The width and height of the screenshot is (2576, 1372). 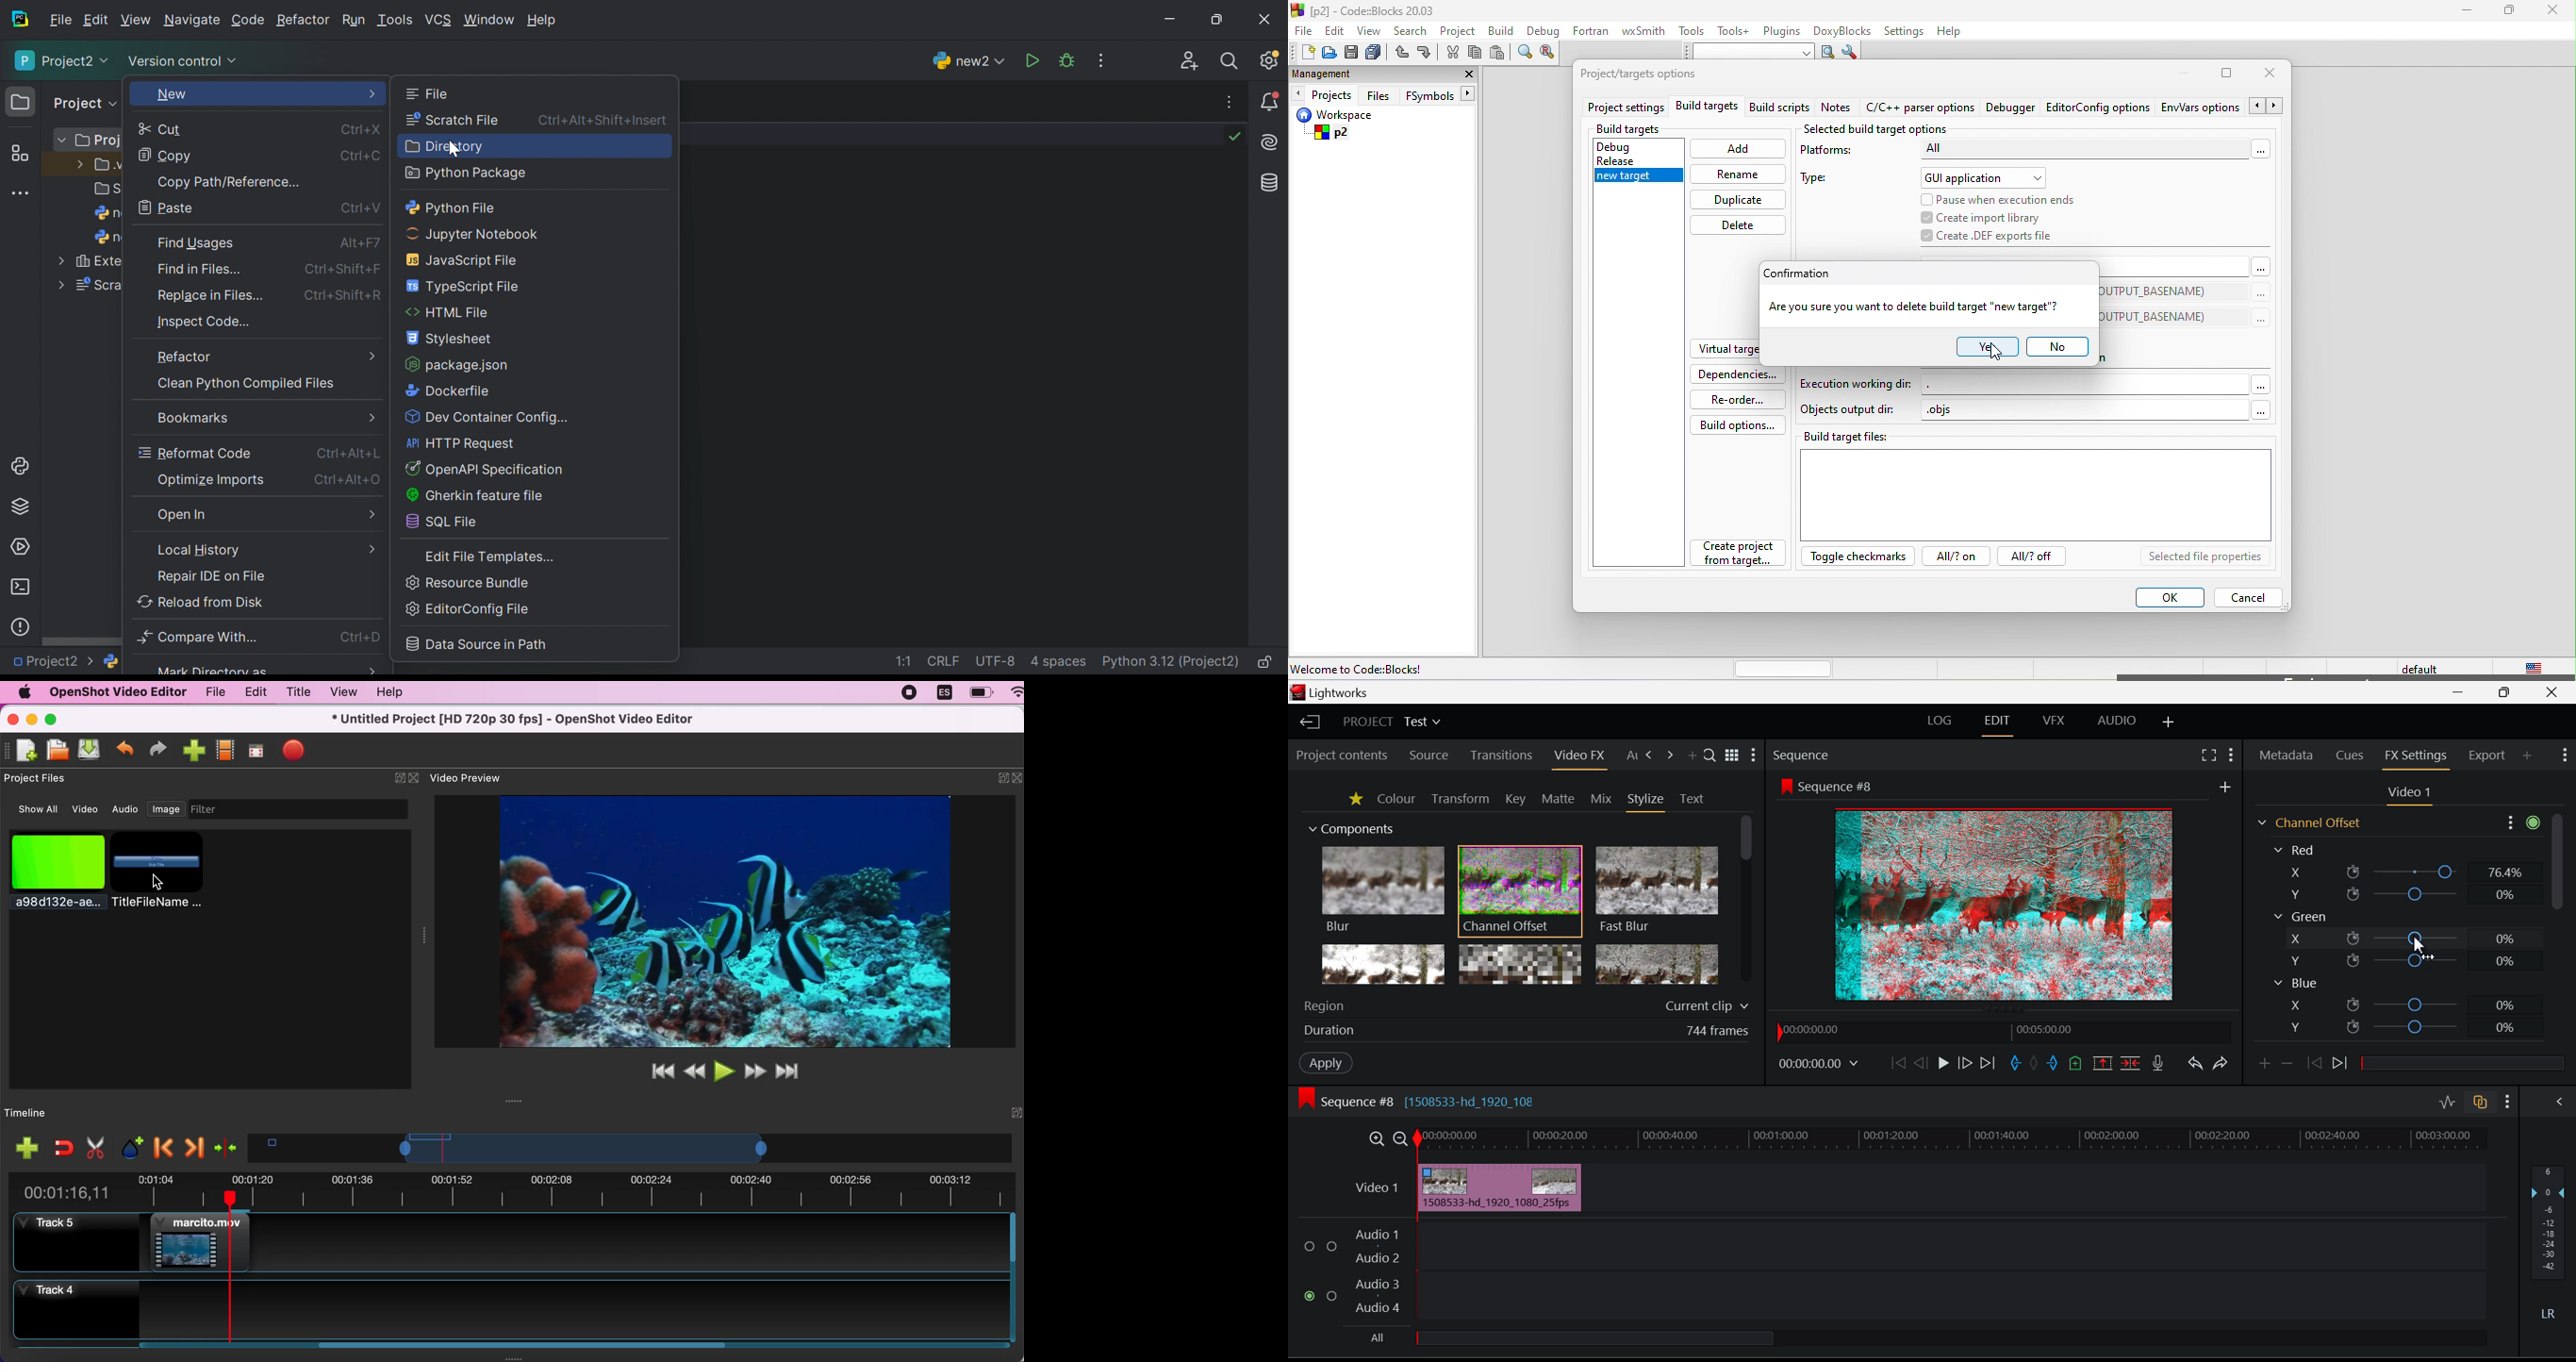 What do you see at coordinates (60, 259) in the screenshot?
I see `More` at bounding box center [60, 259].